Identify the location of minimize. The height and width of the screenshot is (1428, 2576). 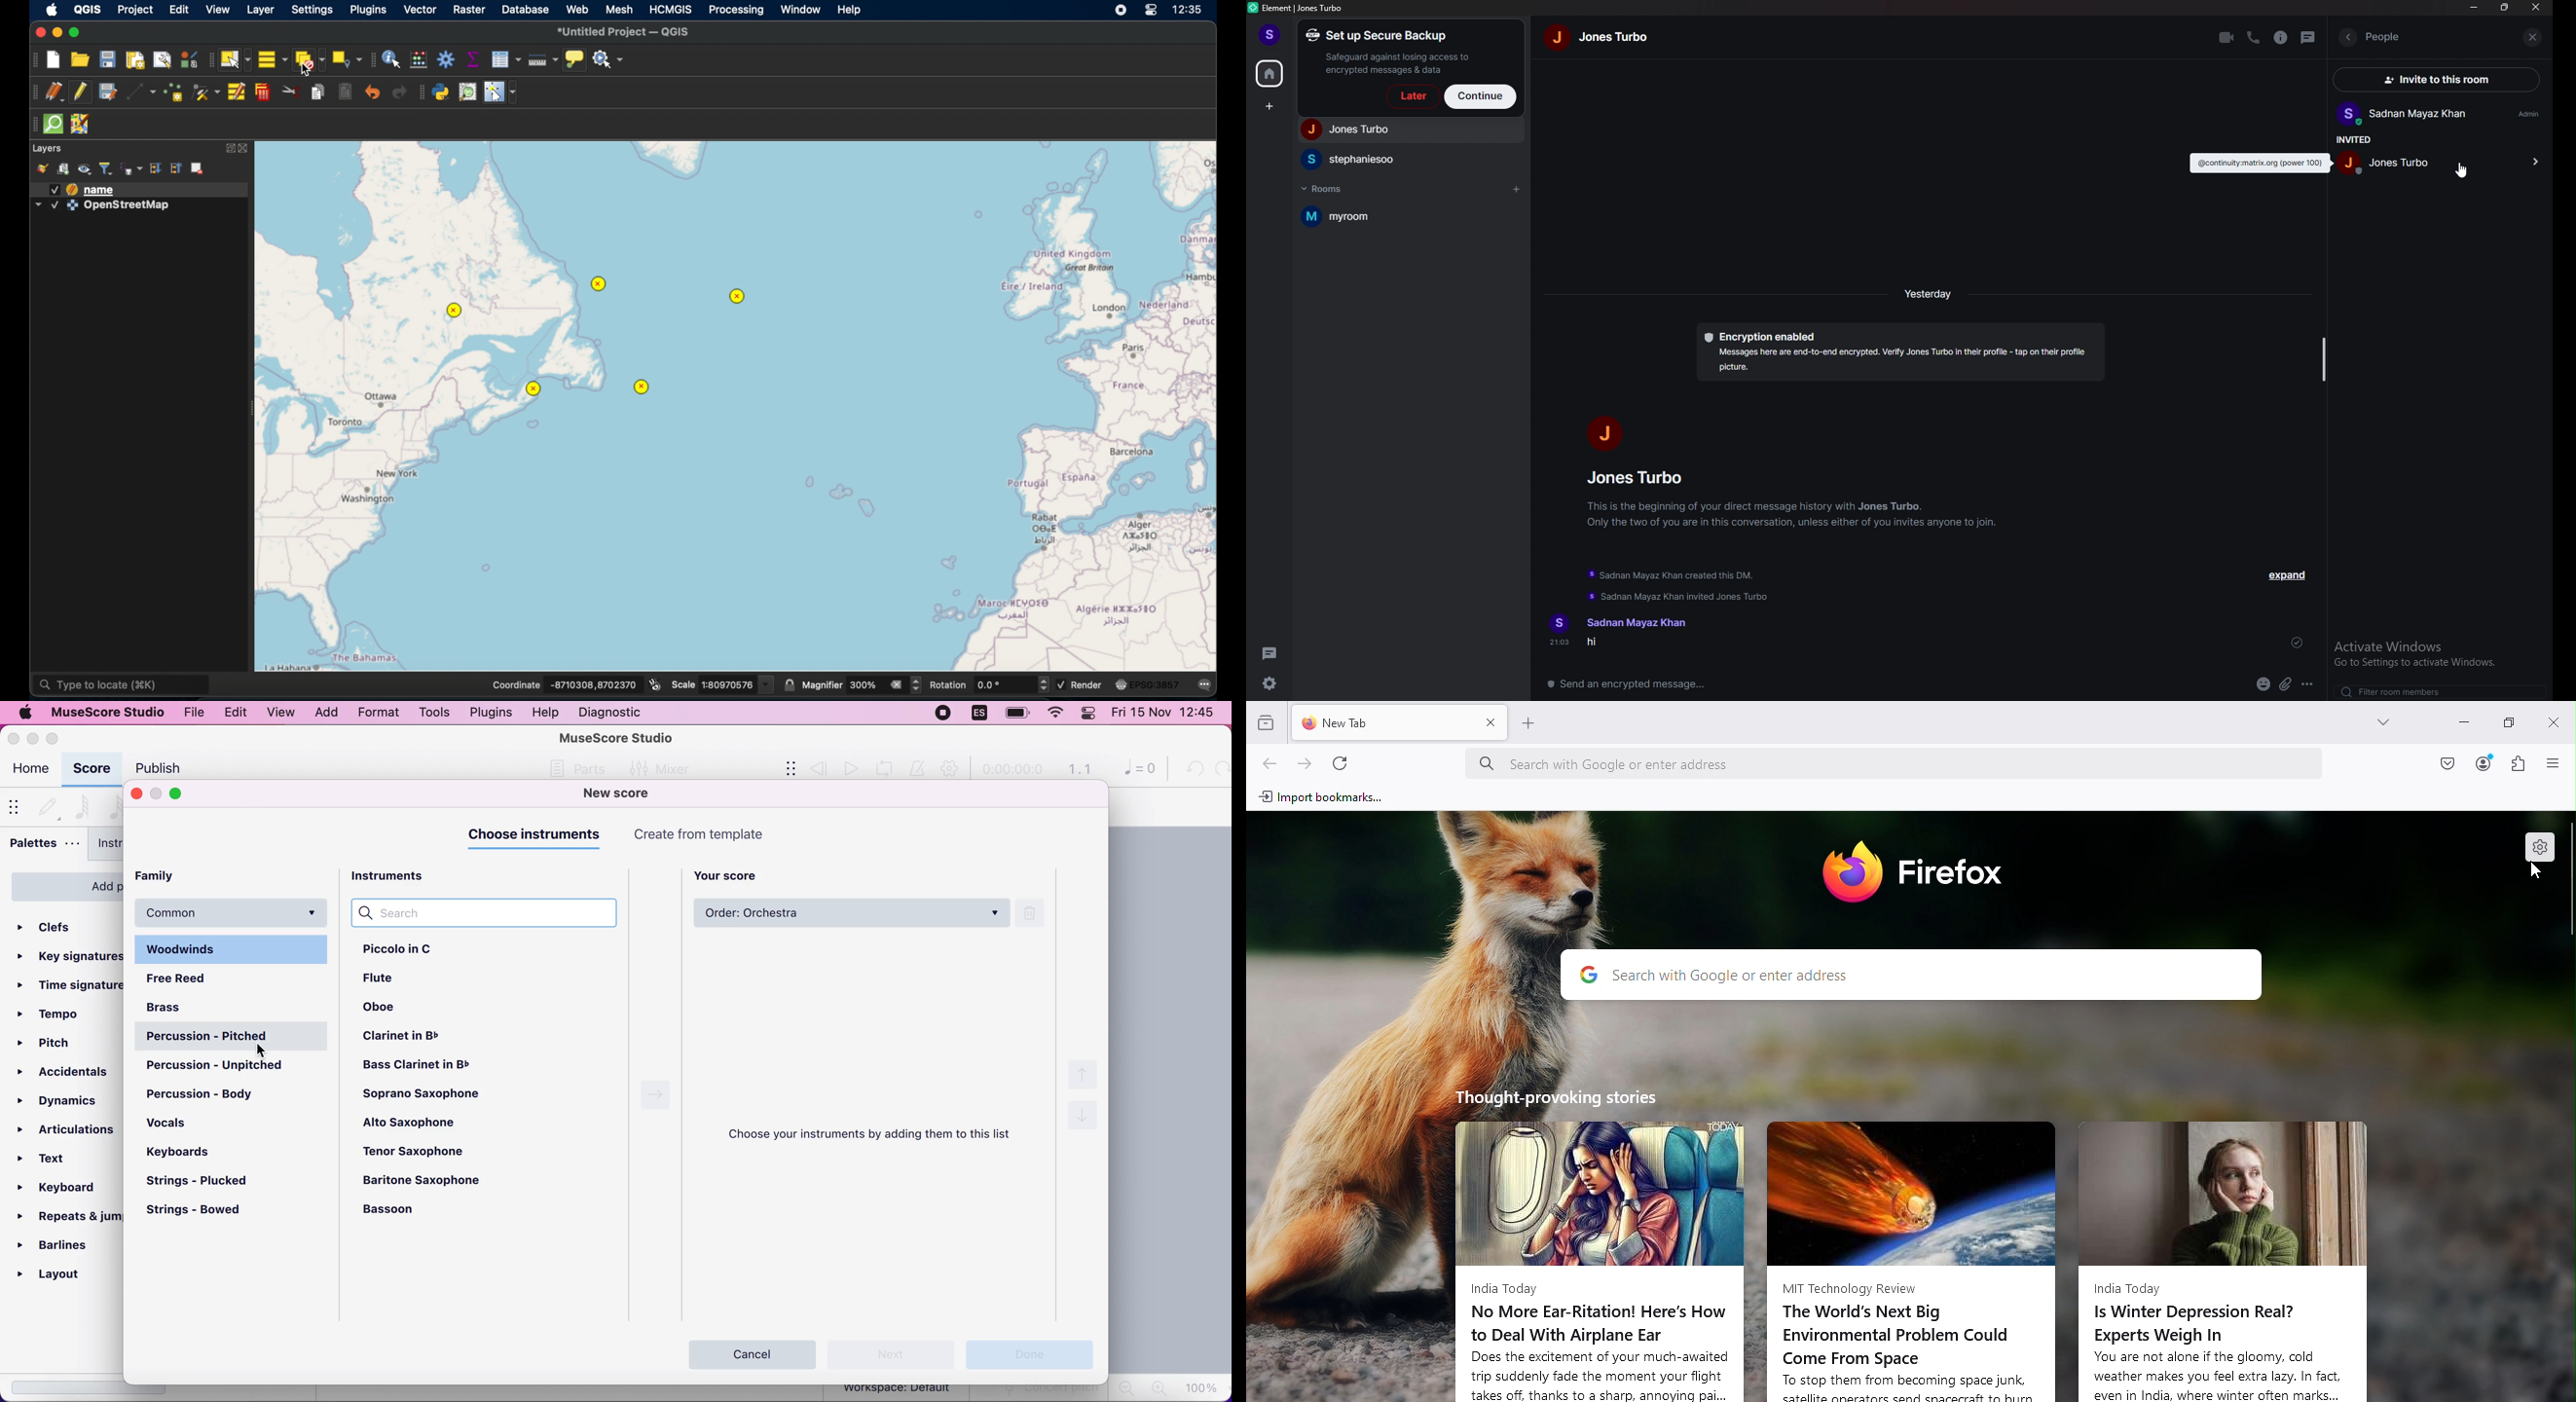
(156, 794).